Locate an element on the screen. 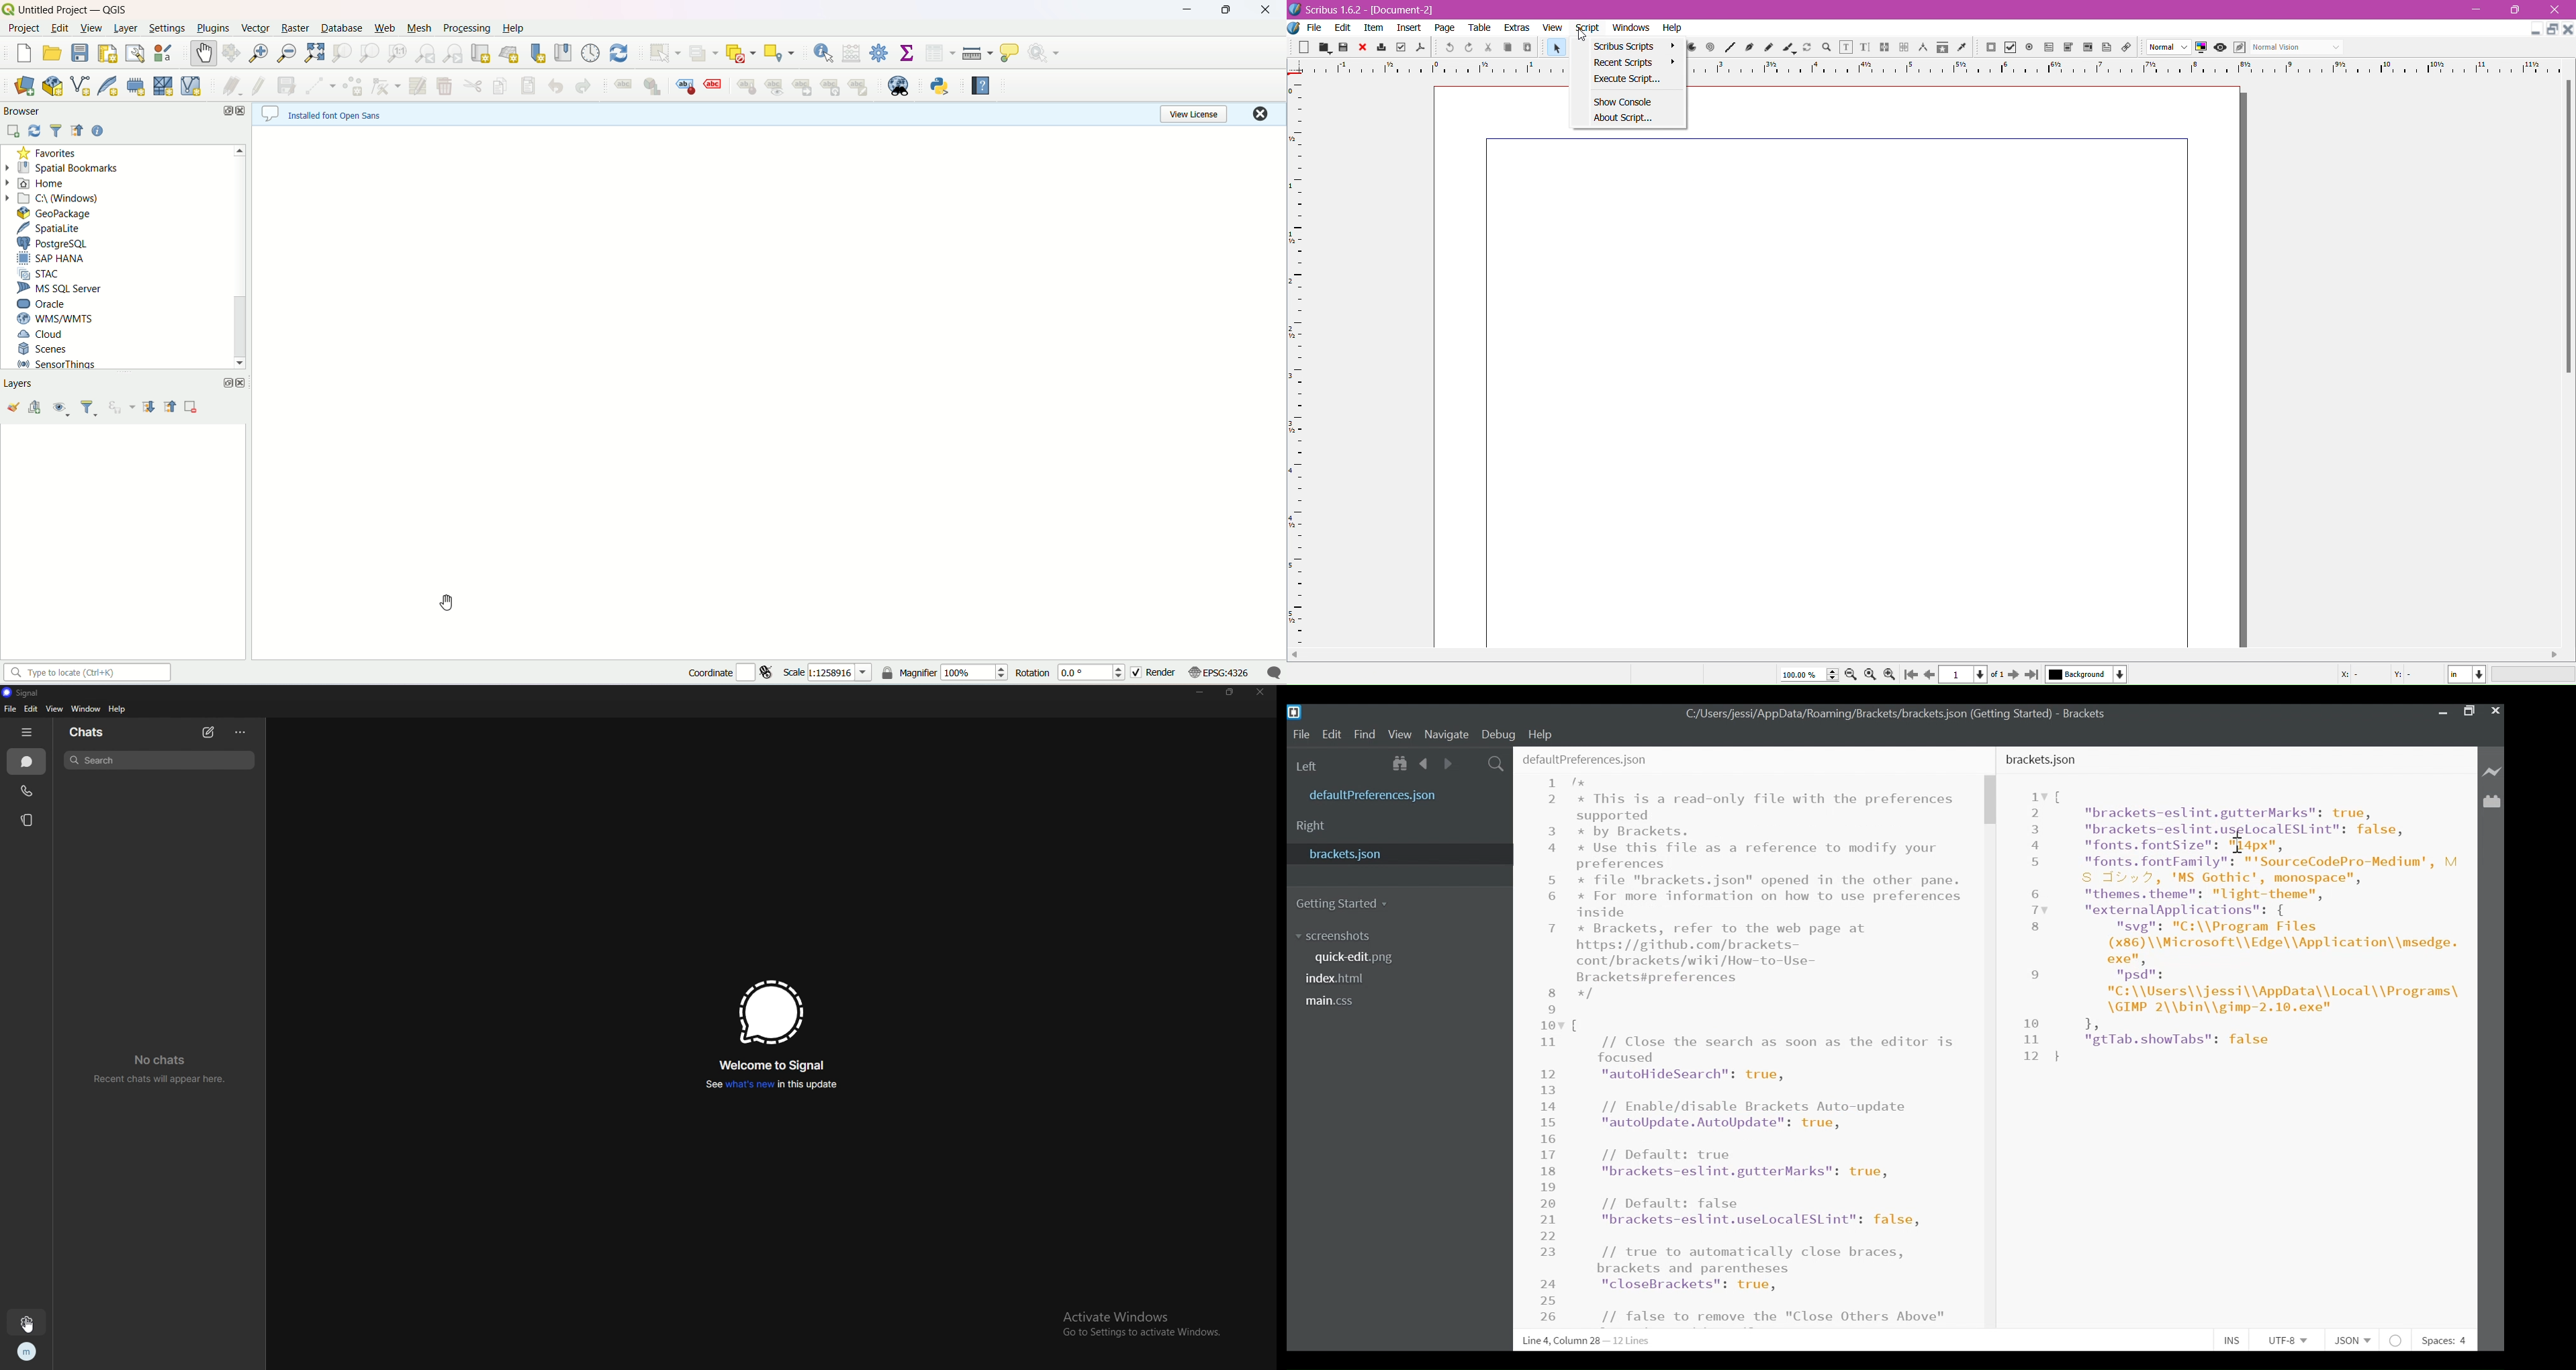 The width and height of the screenshot is (2576, 1372). Go to the first page is located at coordinates (1909, 675).